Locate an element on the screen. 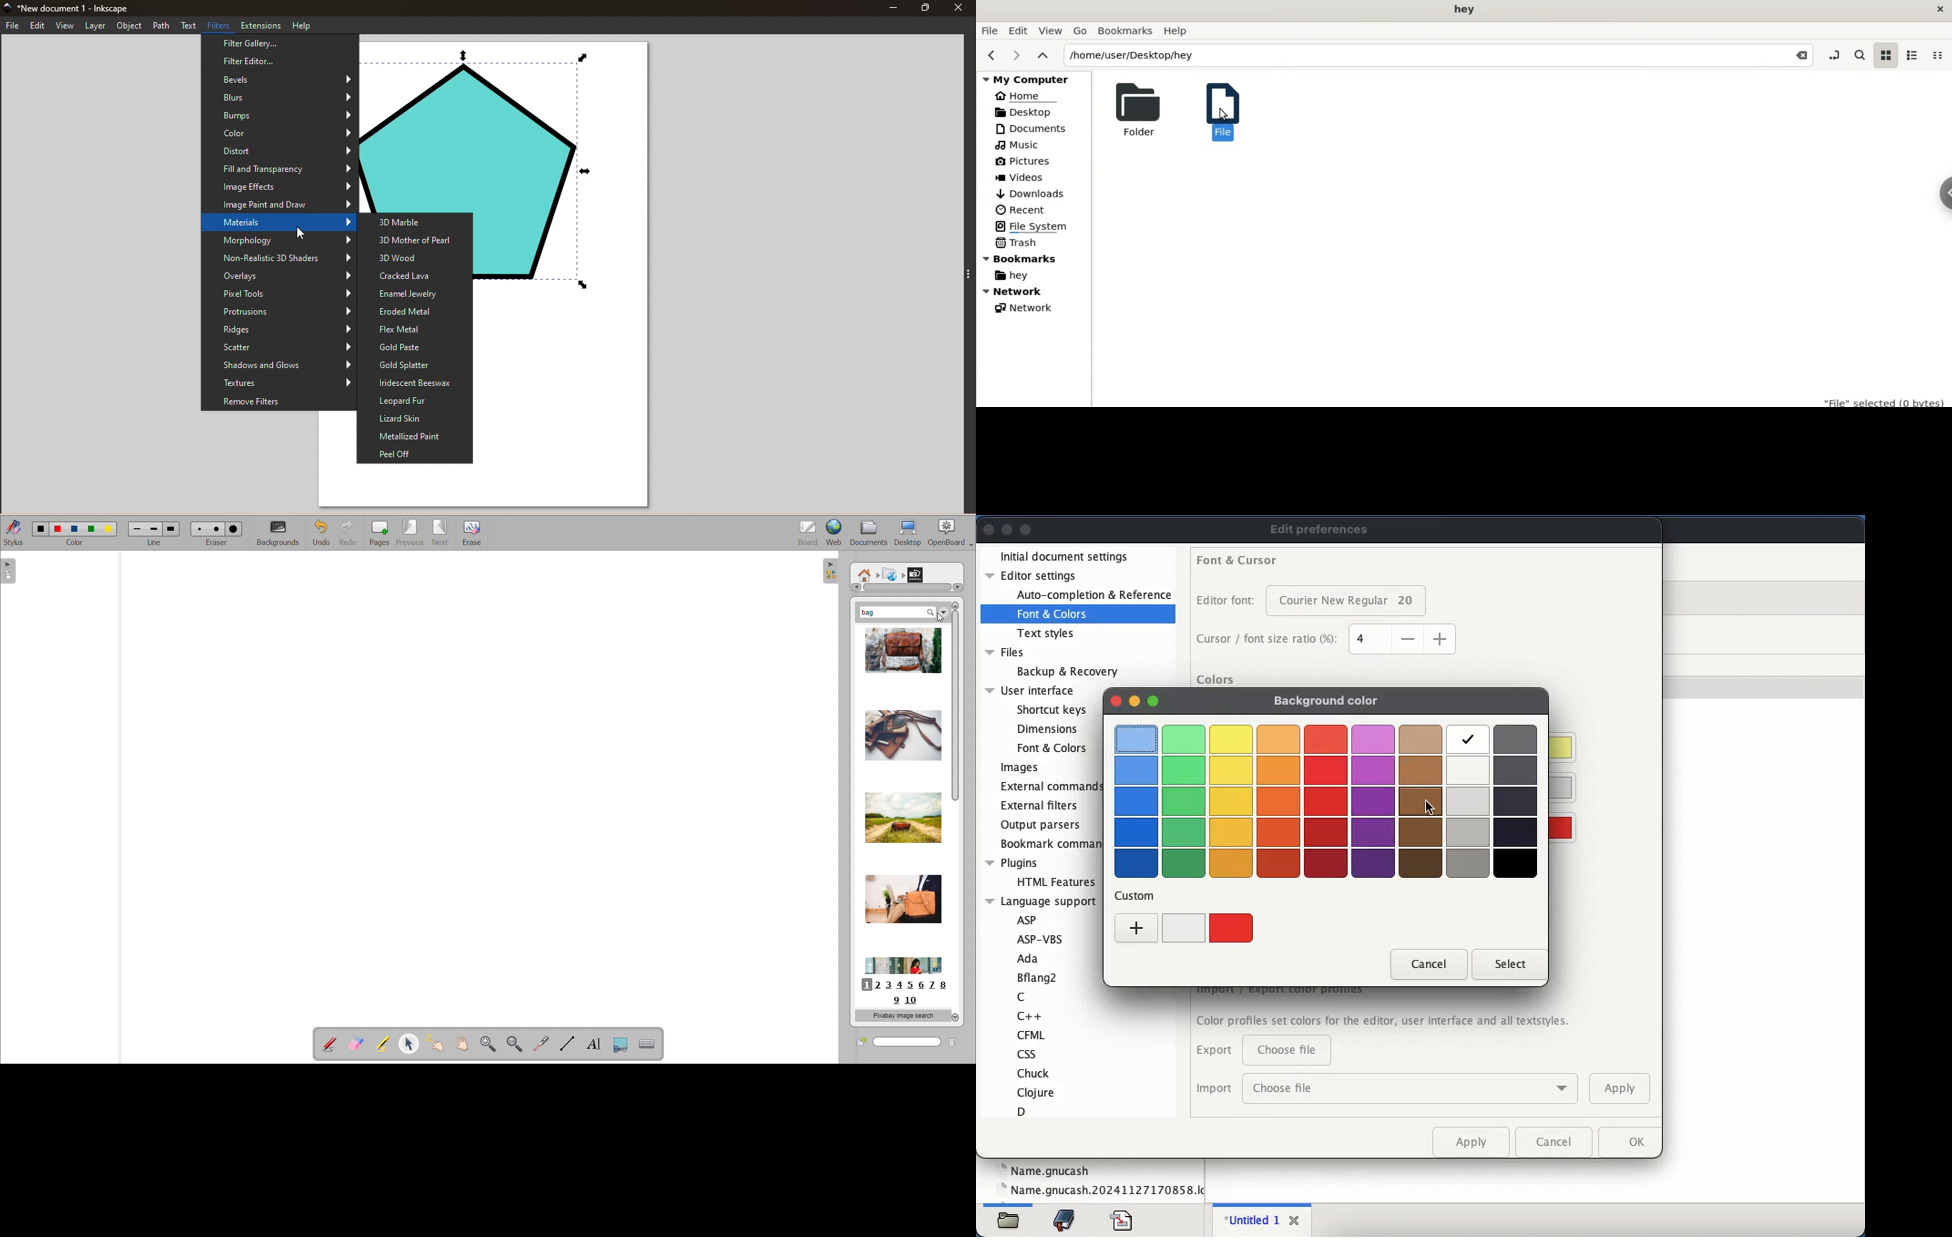 The width and height of the screenshot is (1960, 1260). custom is located at coordinates (1137, 895).